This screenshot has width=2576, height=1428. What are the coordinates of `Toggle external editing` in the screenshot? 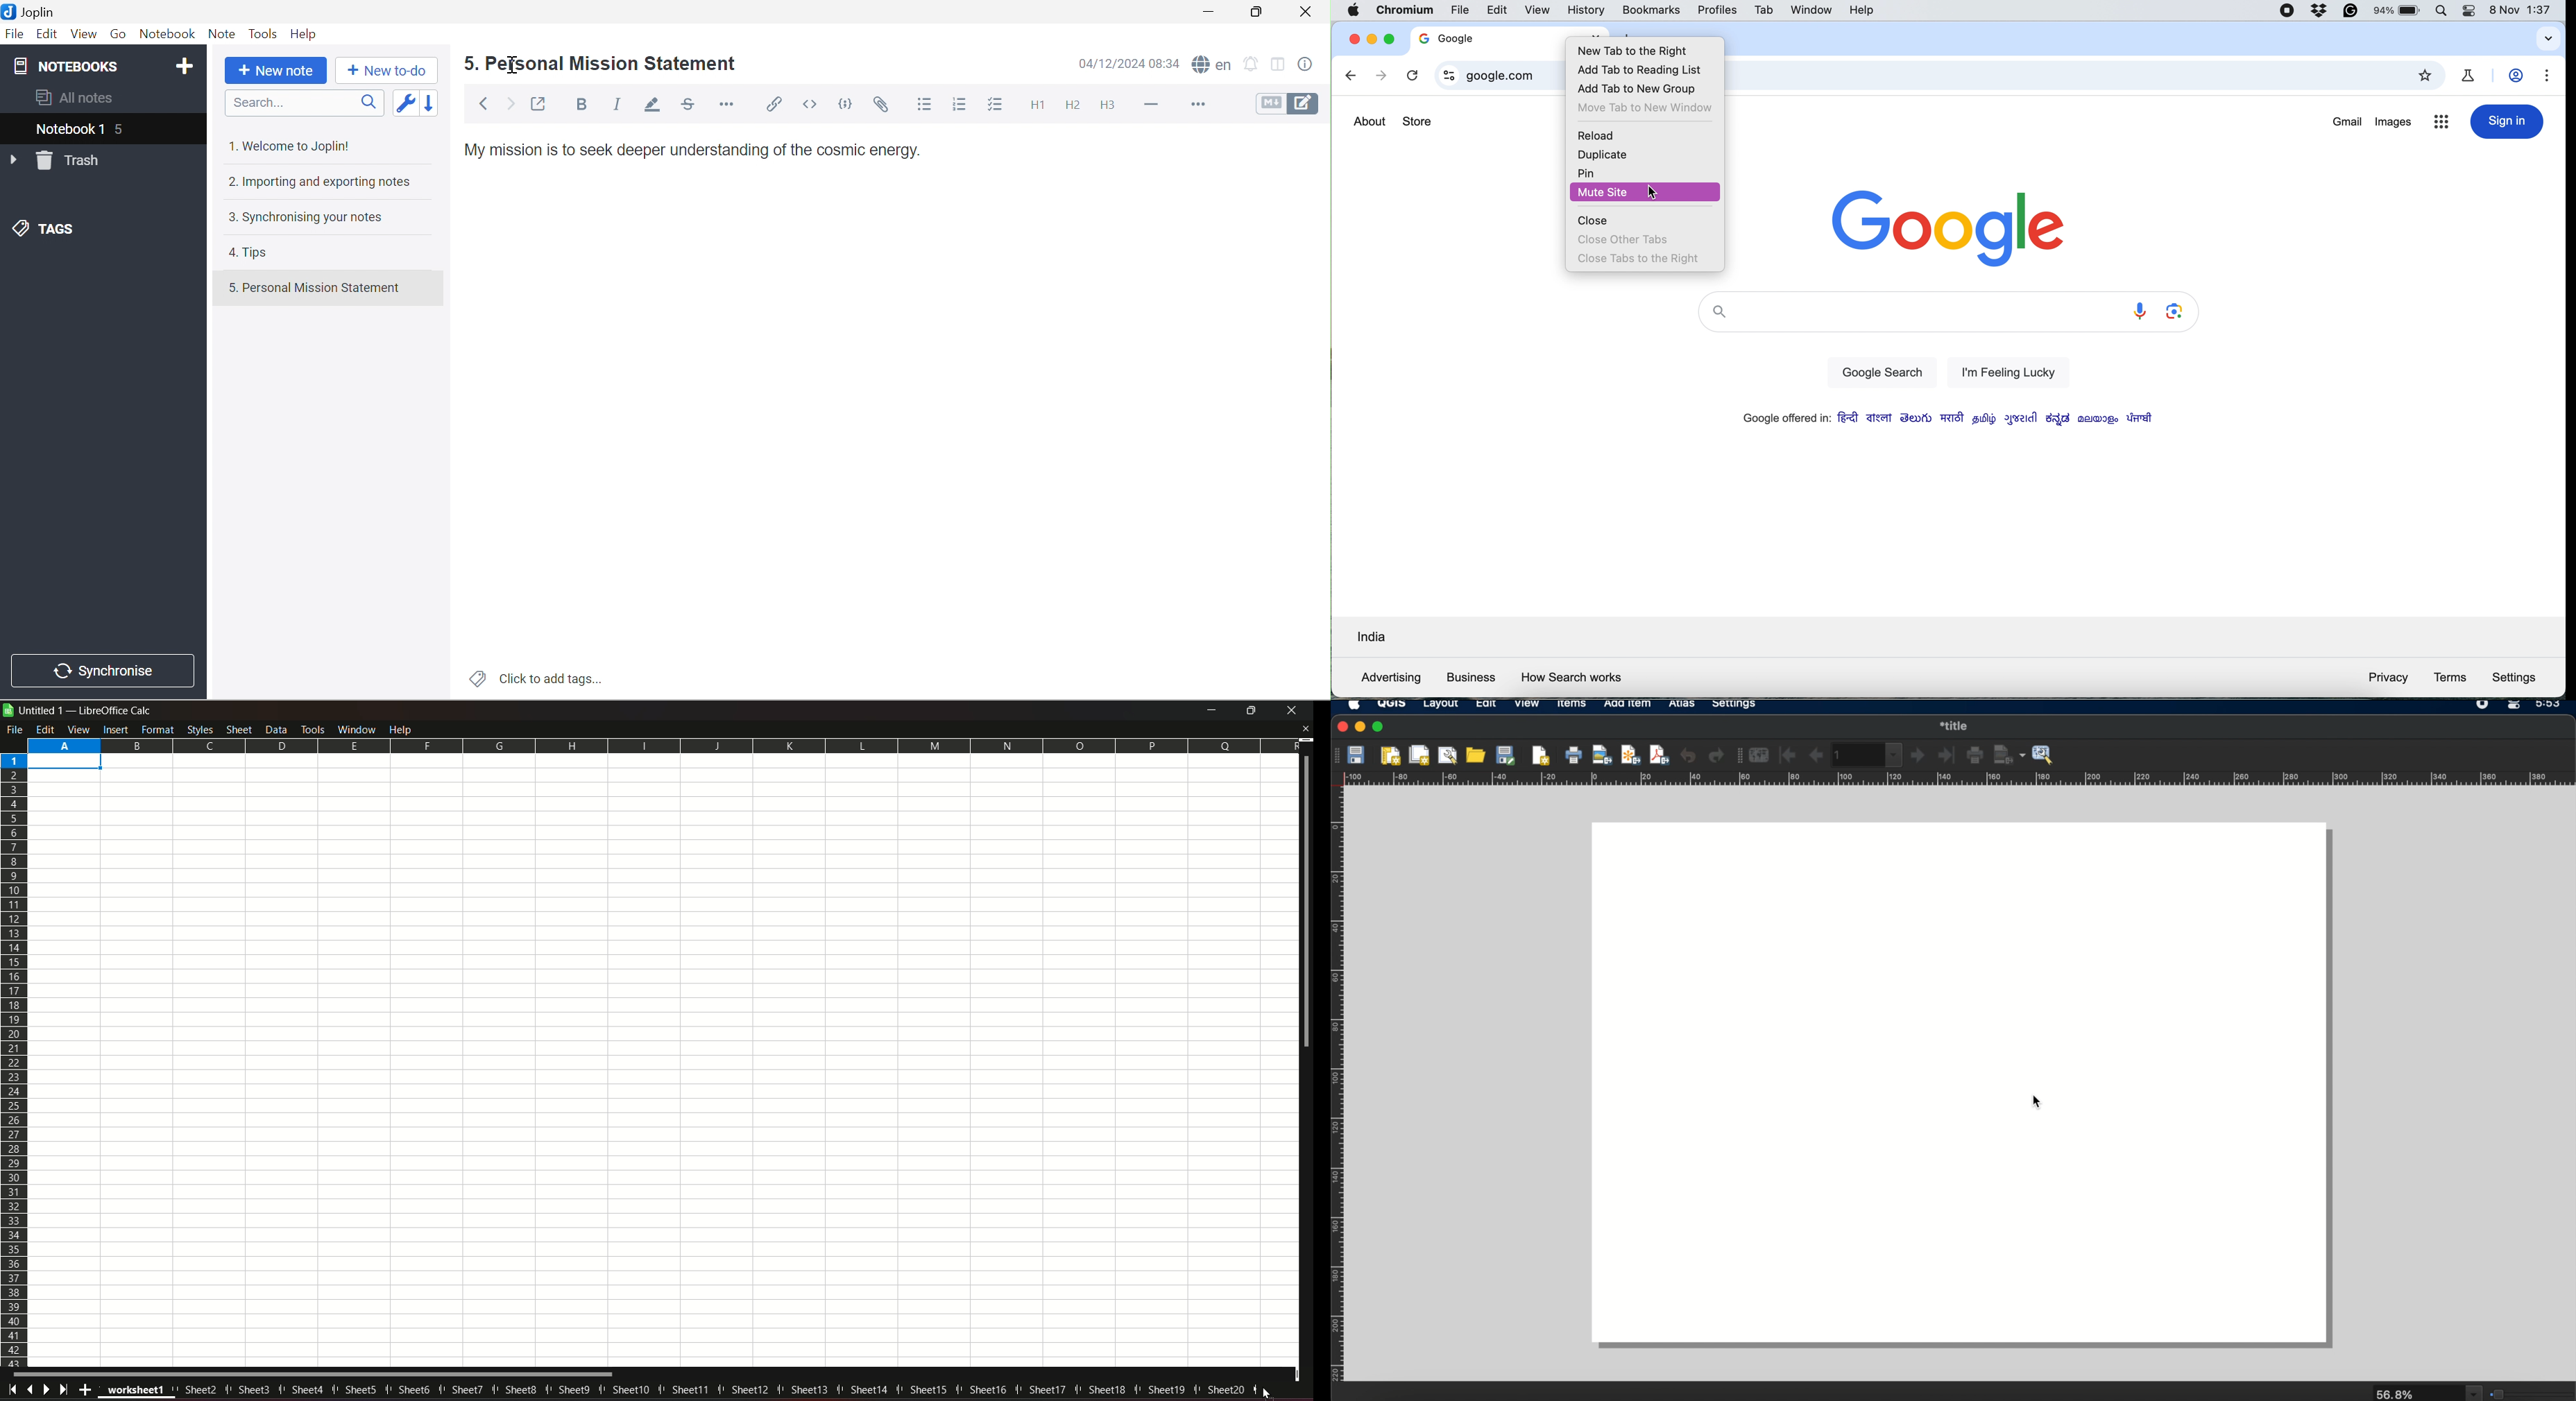 It's located at (538, 103).